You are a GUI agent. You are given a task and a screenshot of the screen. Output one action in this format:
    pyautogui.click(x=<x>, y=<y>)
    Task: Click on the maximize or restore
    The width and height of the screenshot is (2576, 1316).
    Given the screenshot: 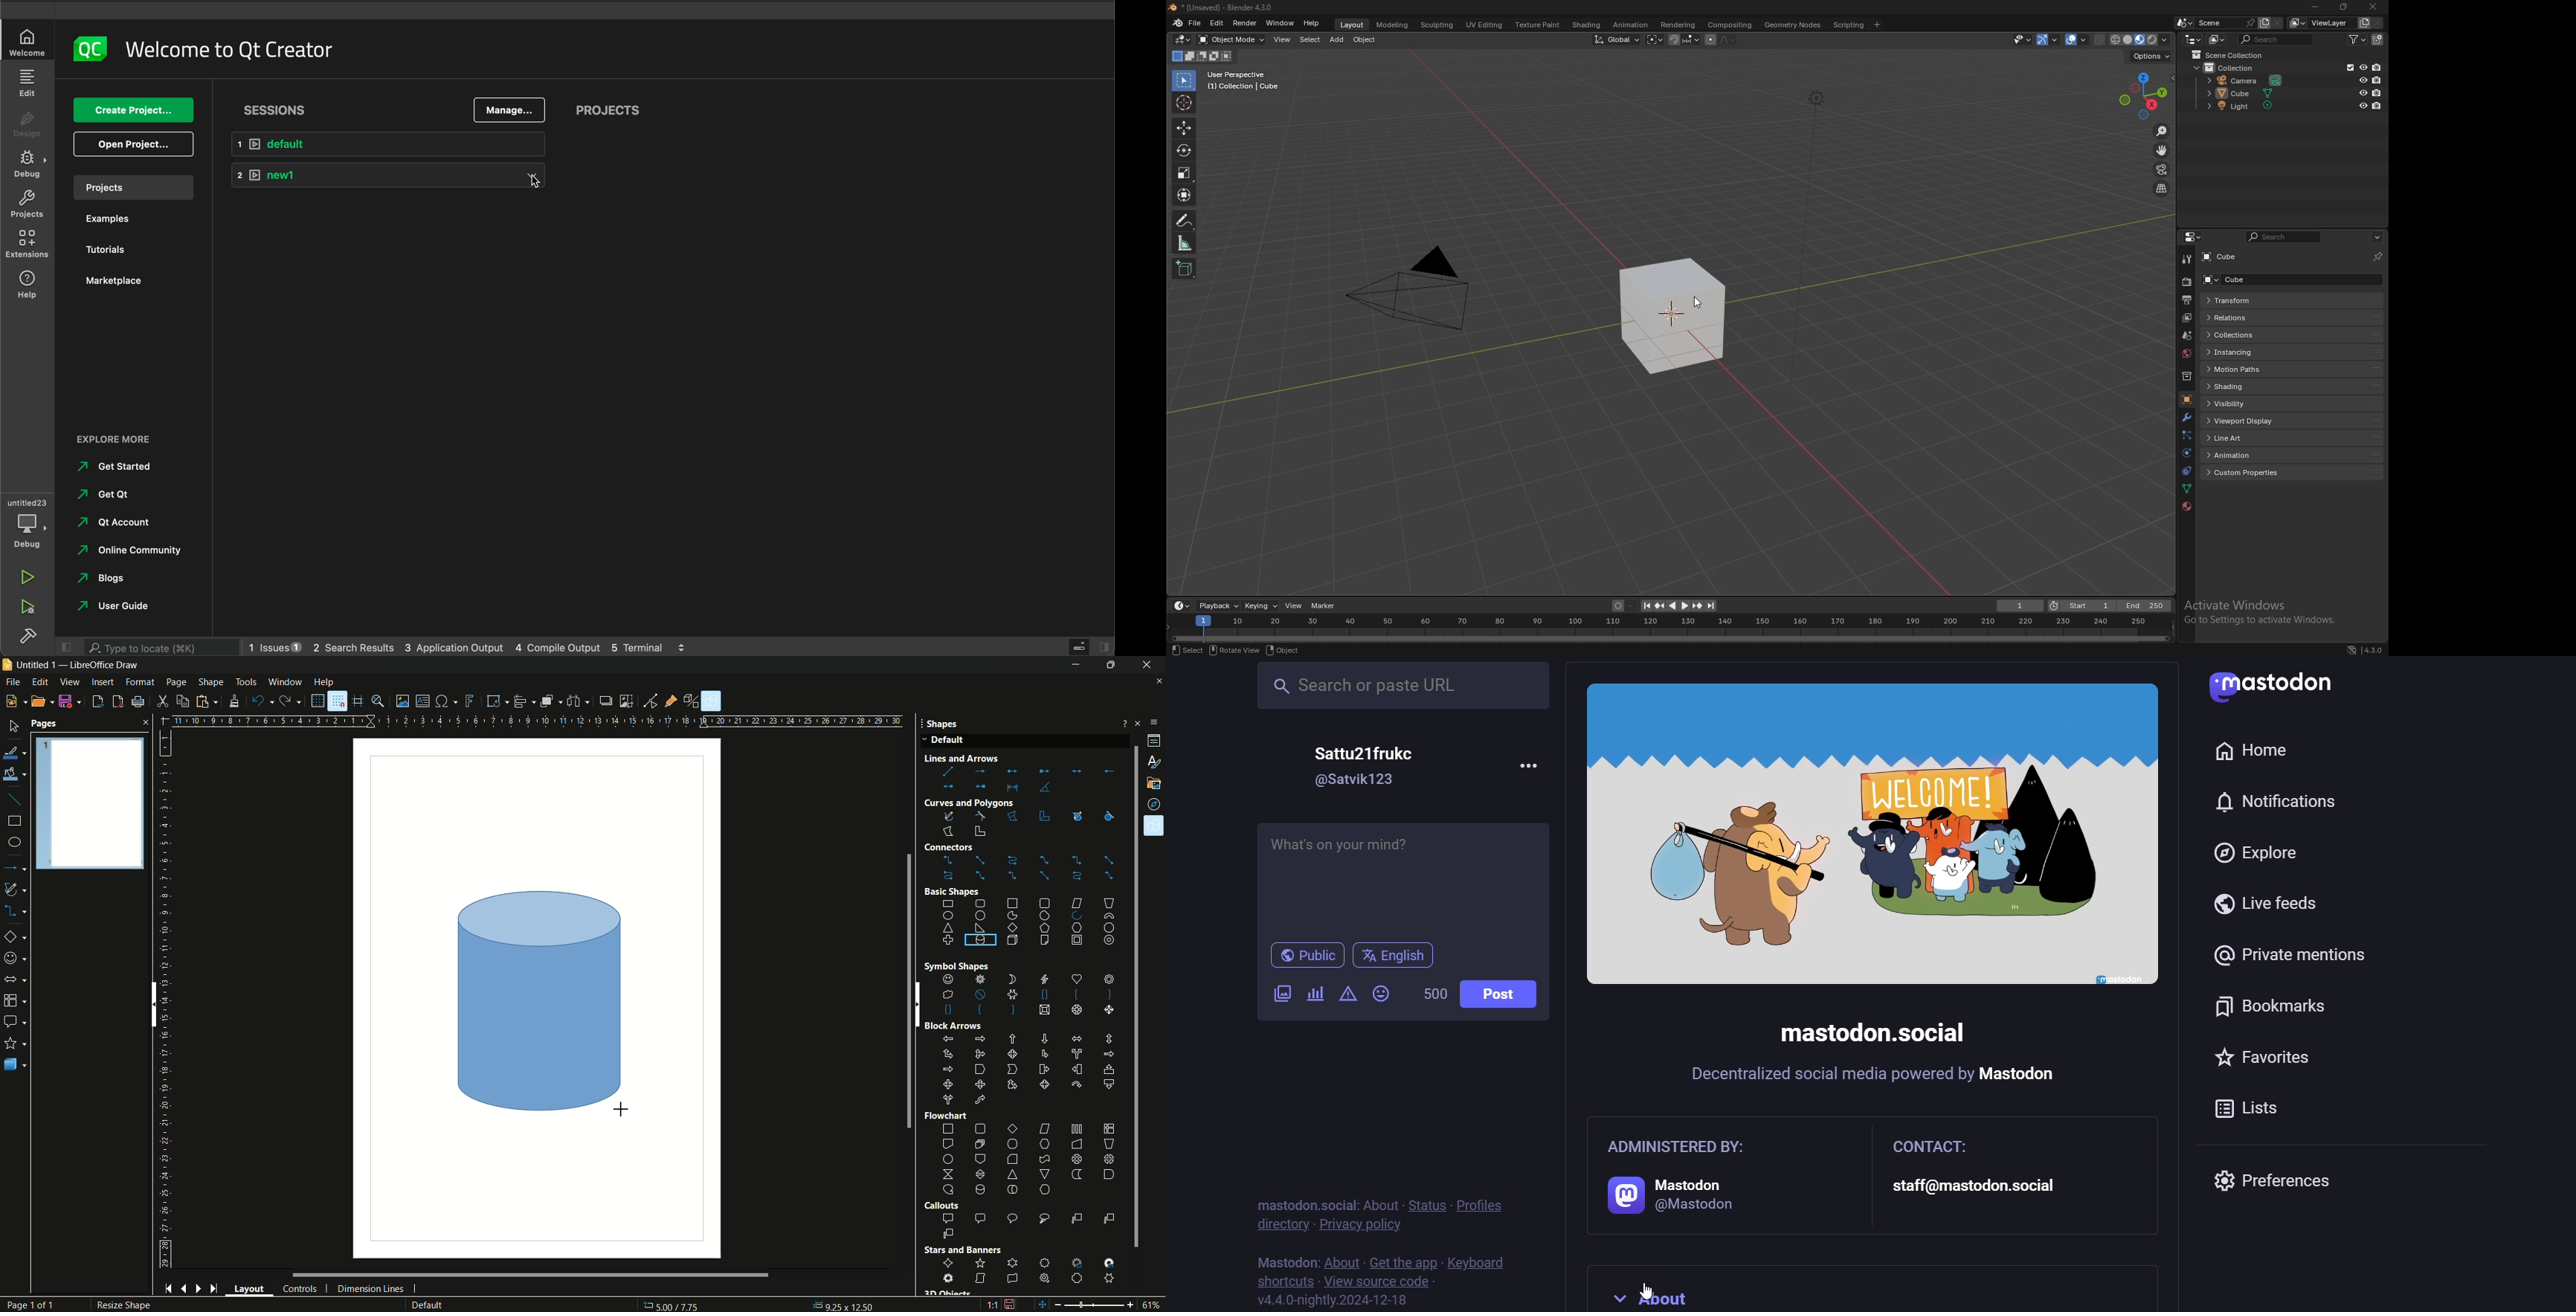 What is the action you would take?
    pyautogui.click(x=1114, y=665)
    